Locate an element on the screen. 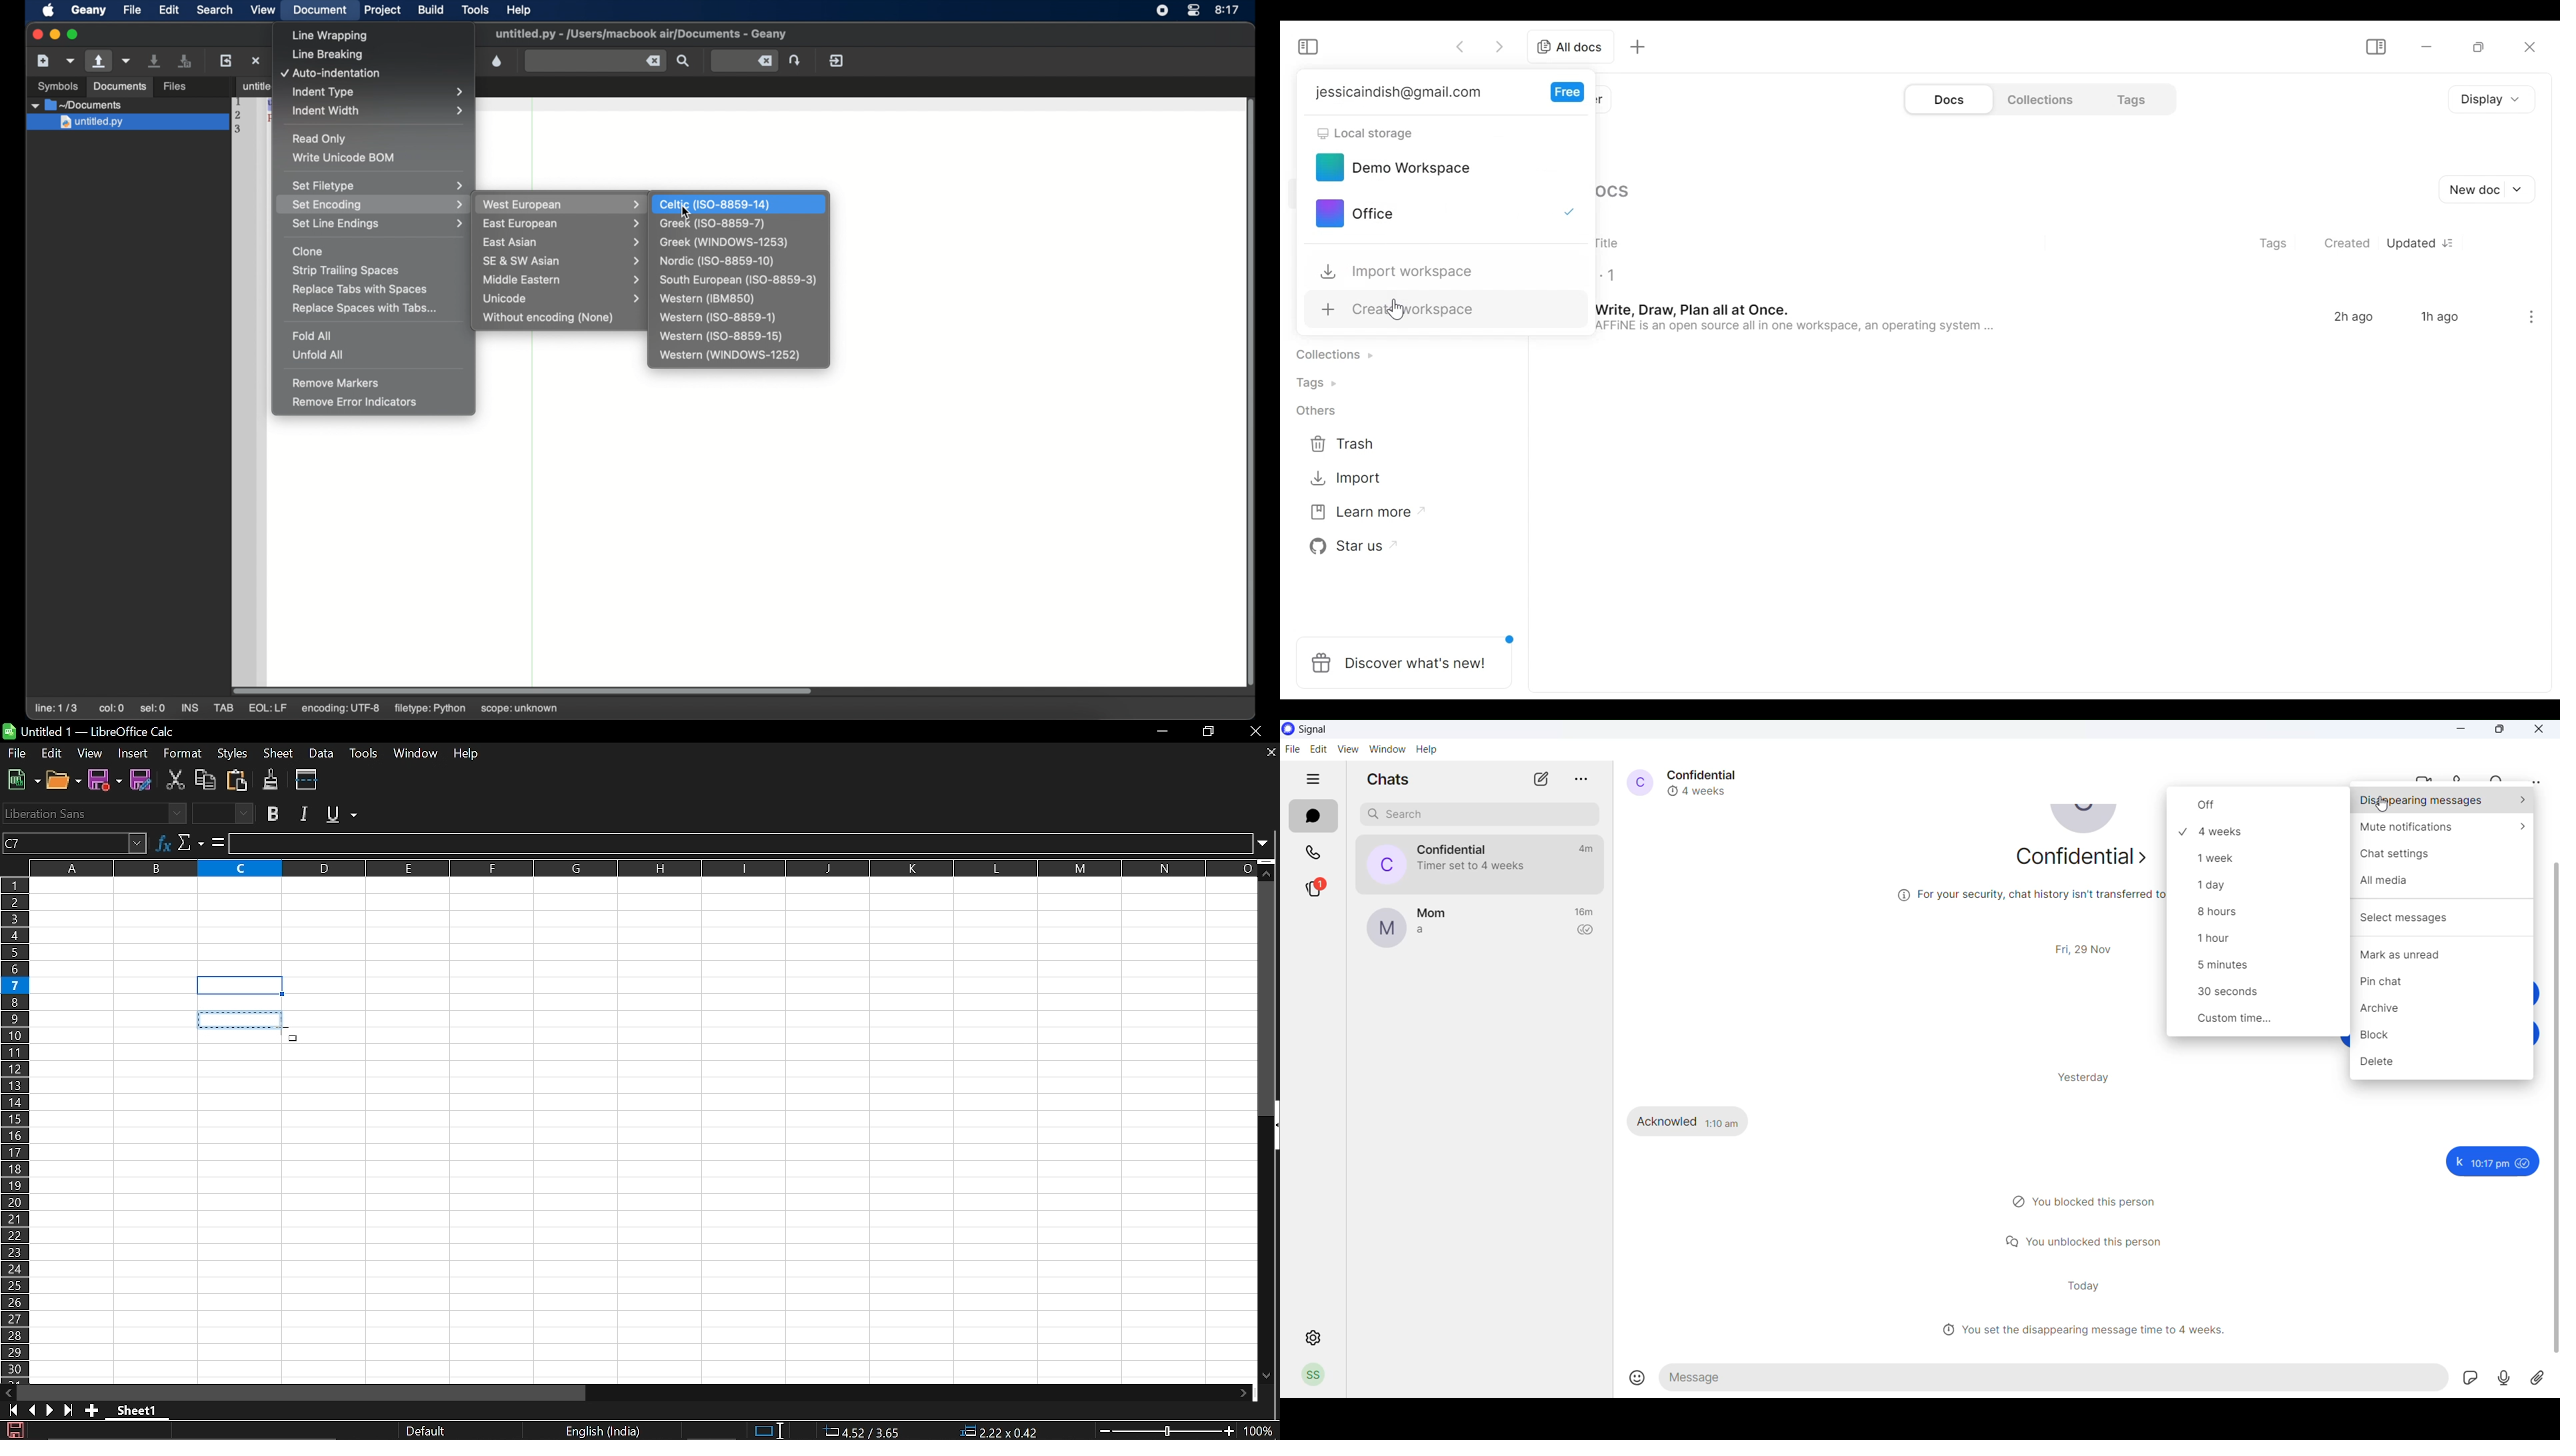  chat settings is located at coordinates (2443, 859).